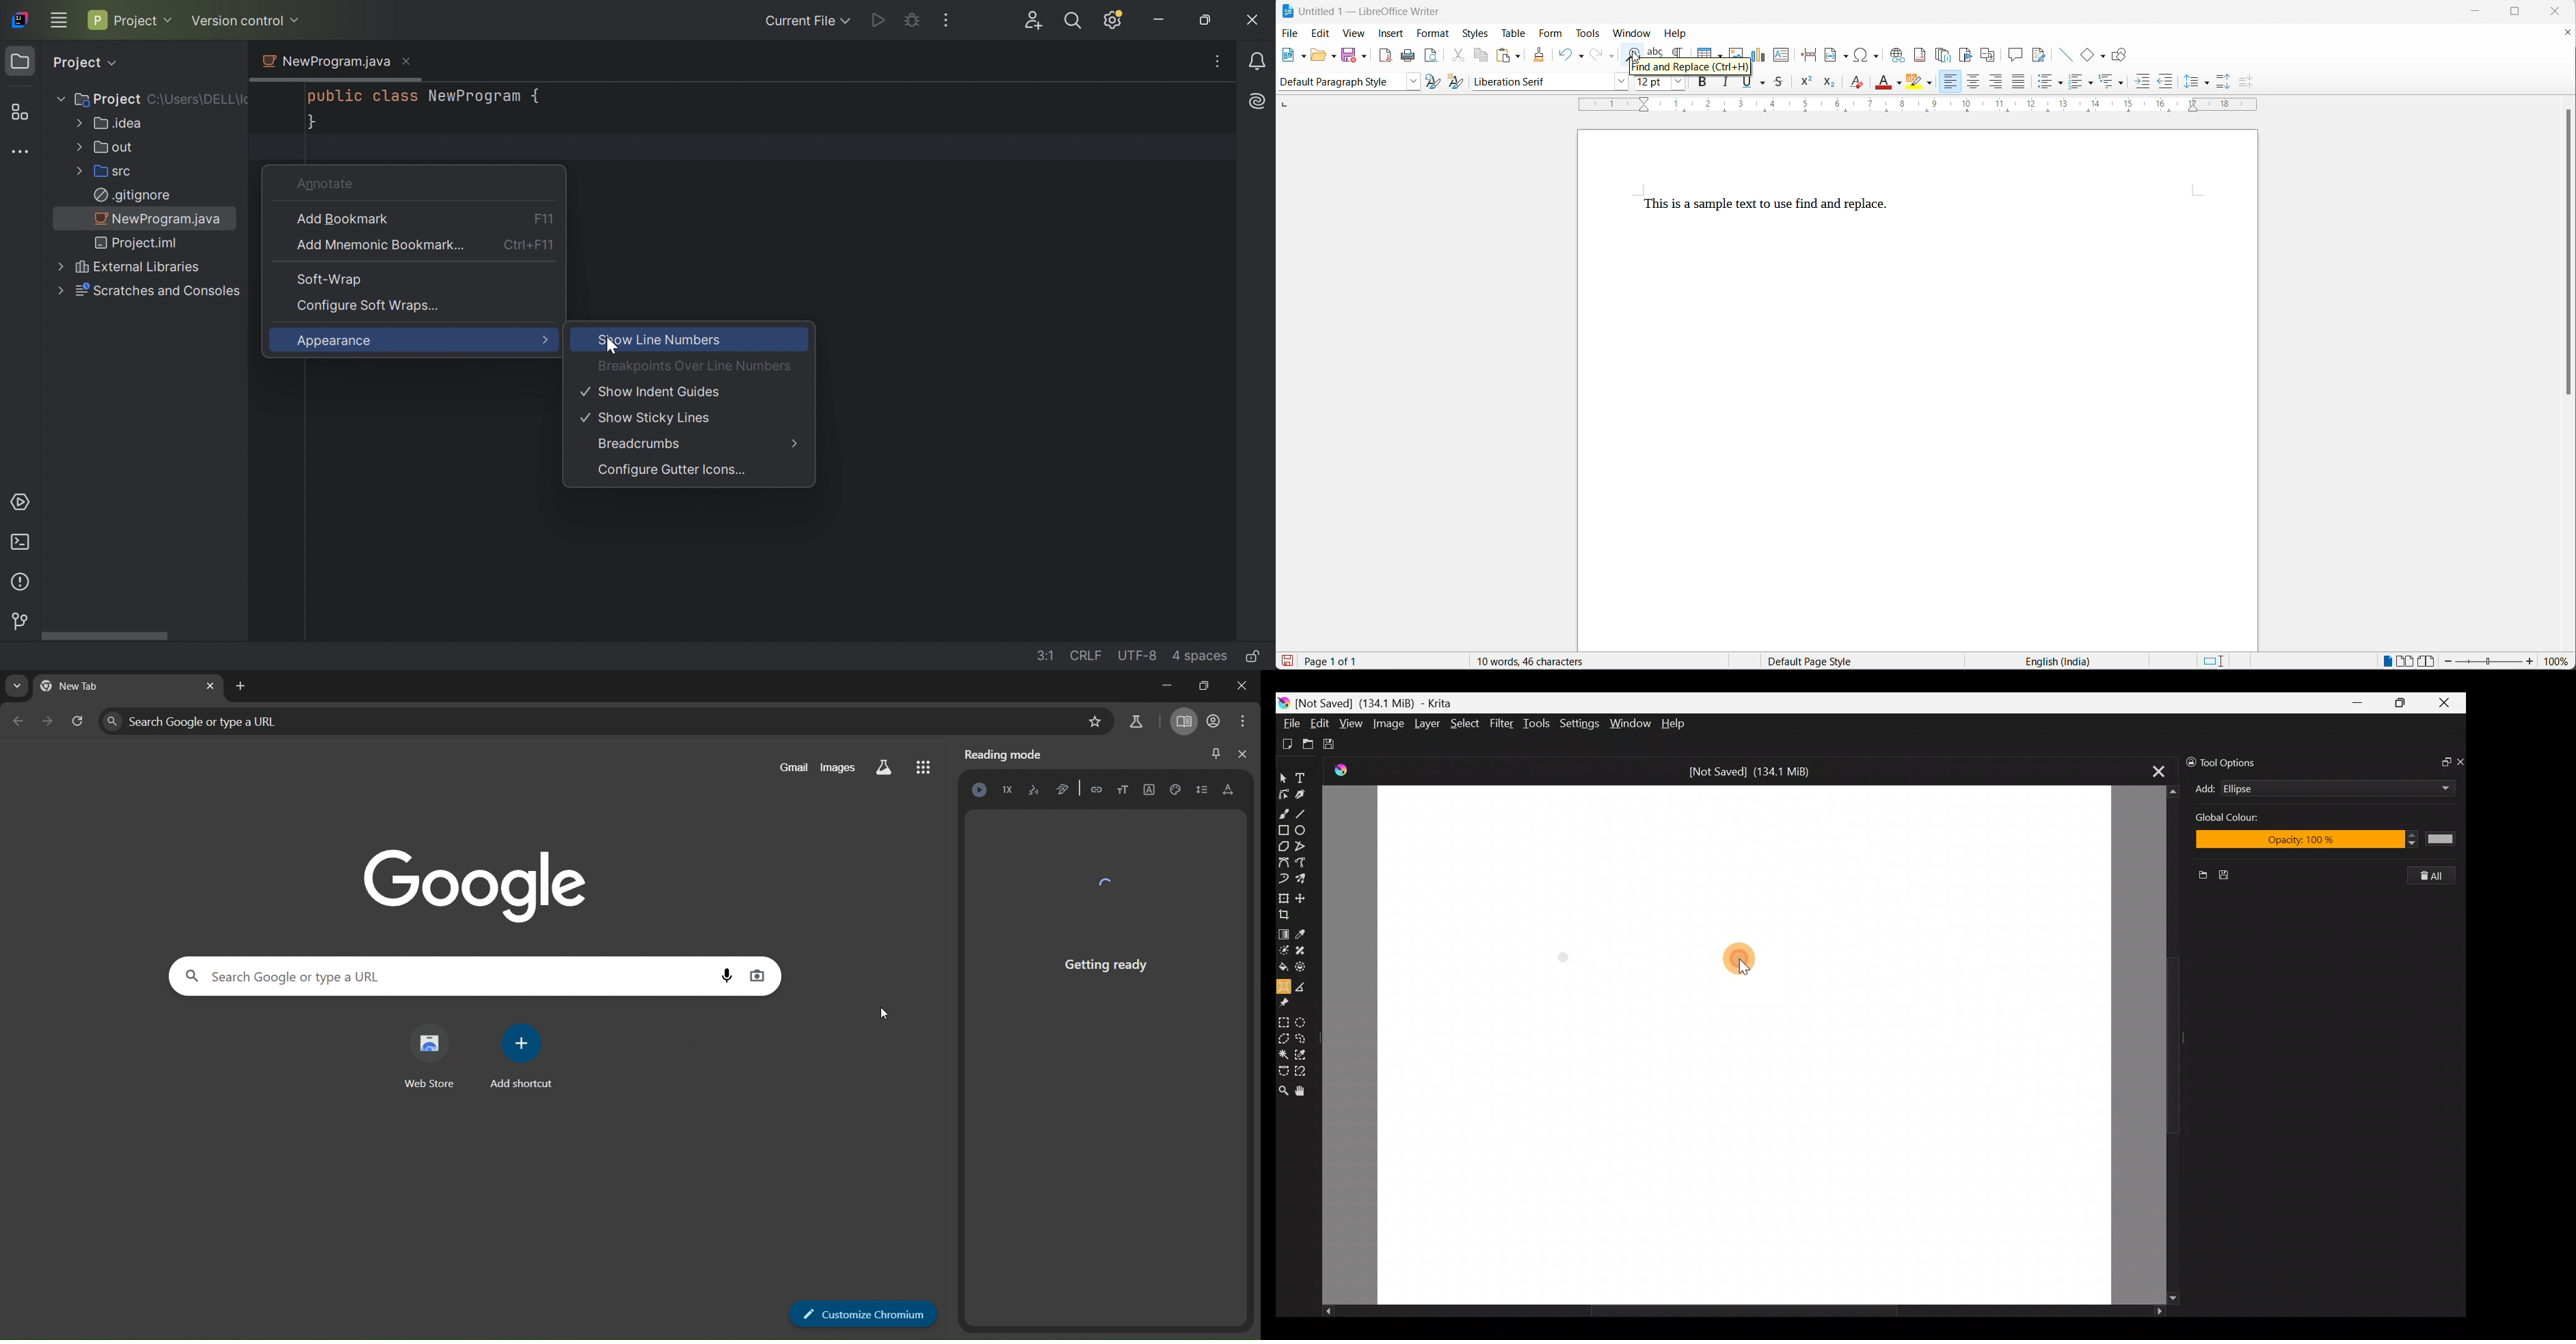 The height and width of the screenshot is (1344, 2576). Describe the element at coordinates (1305, 1070) in the screenshot. I see `Magnetic curve selection tool` at that location.